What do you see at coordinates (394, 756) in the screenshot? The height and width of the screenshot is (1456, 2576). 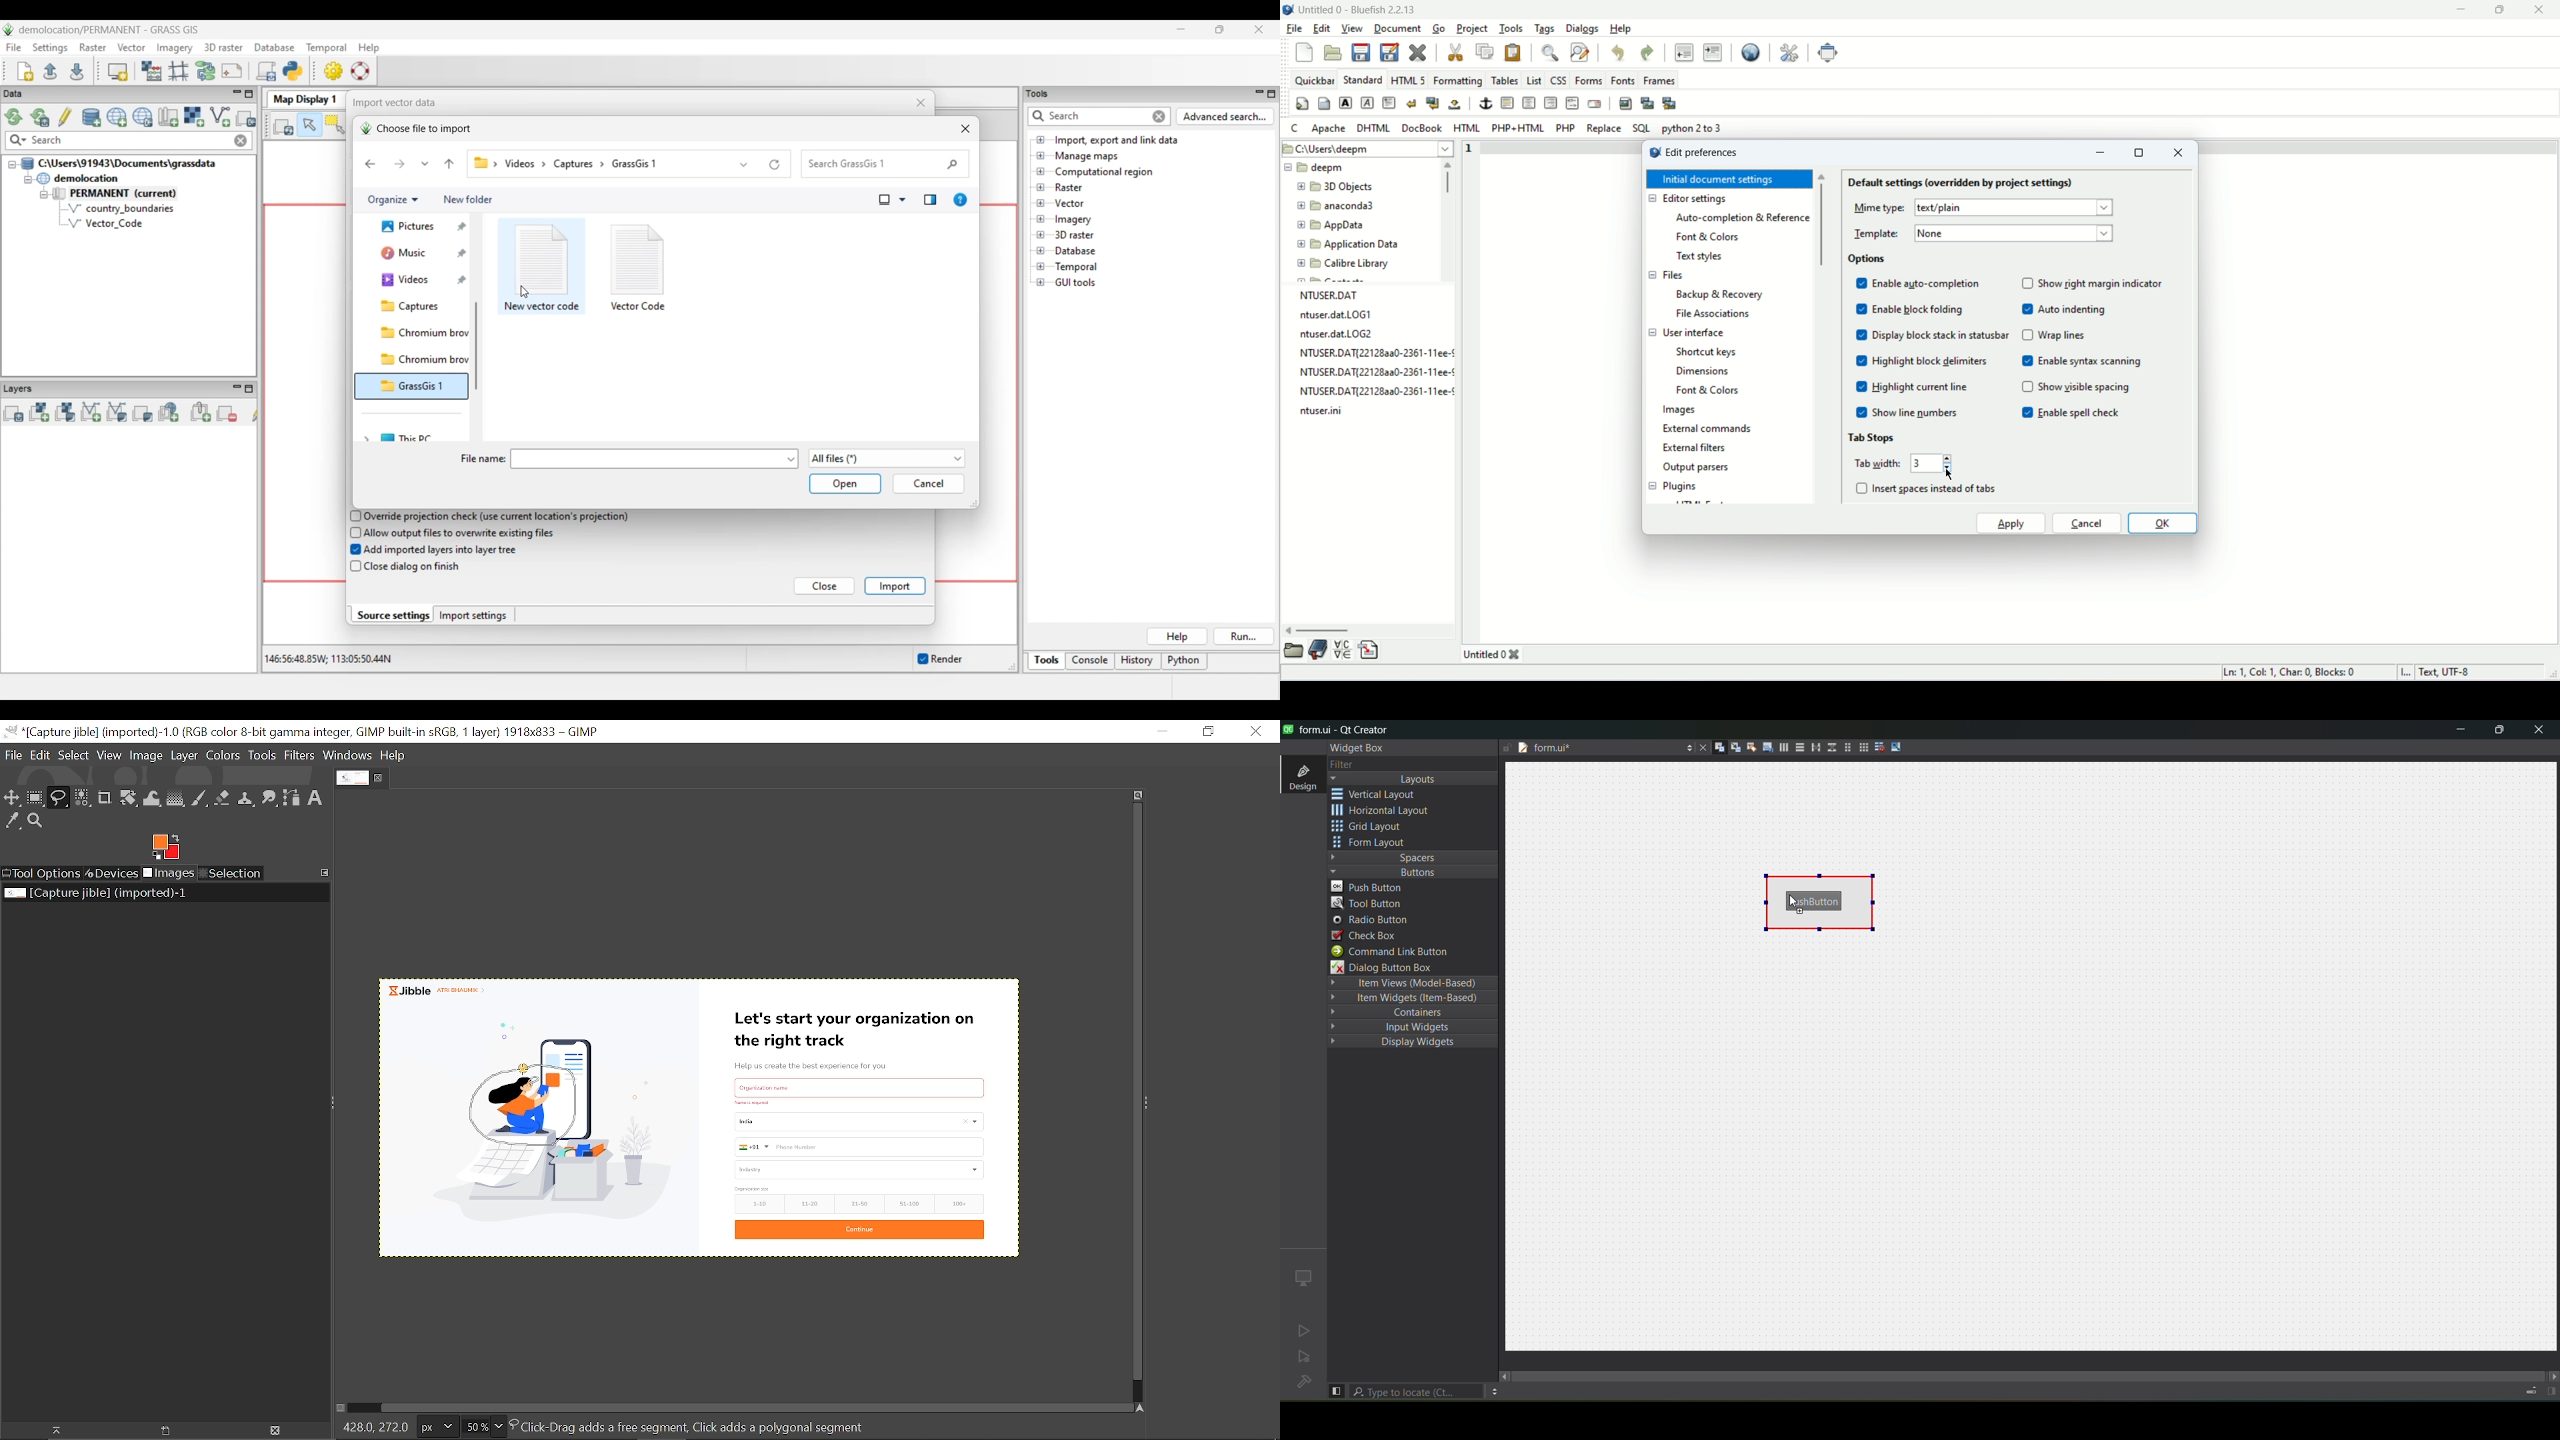 I see `Help` at bounding box center [394, 756].